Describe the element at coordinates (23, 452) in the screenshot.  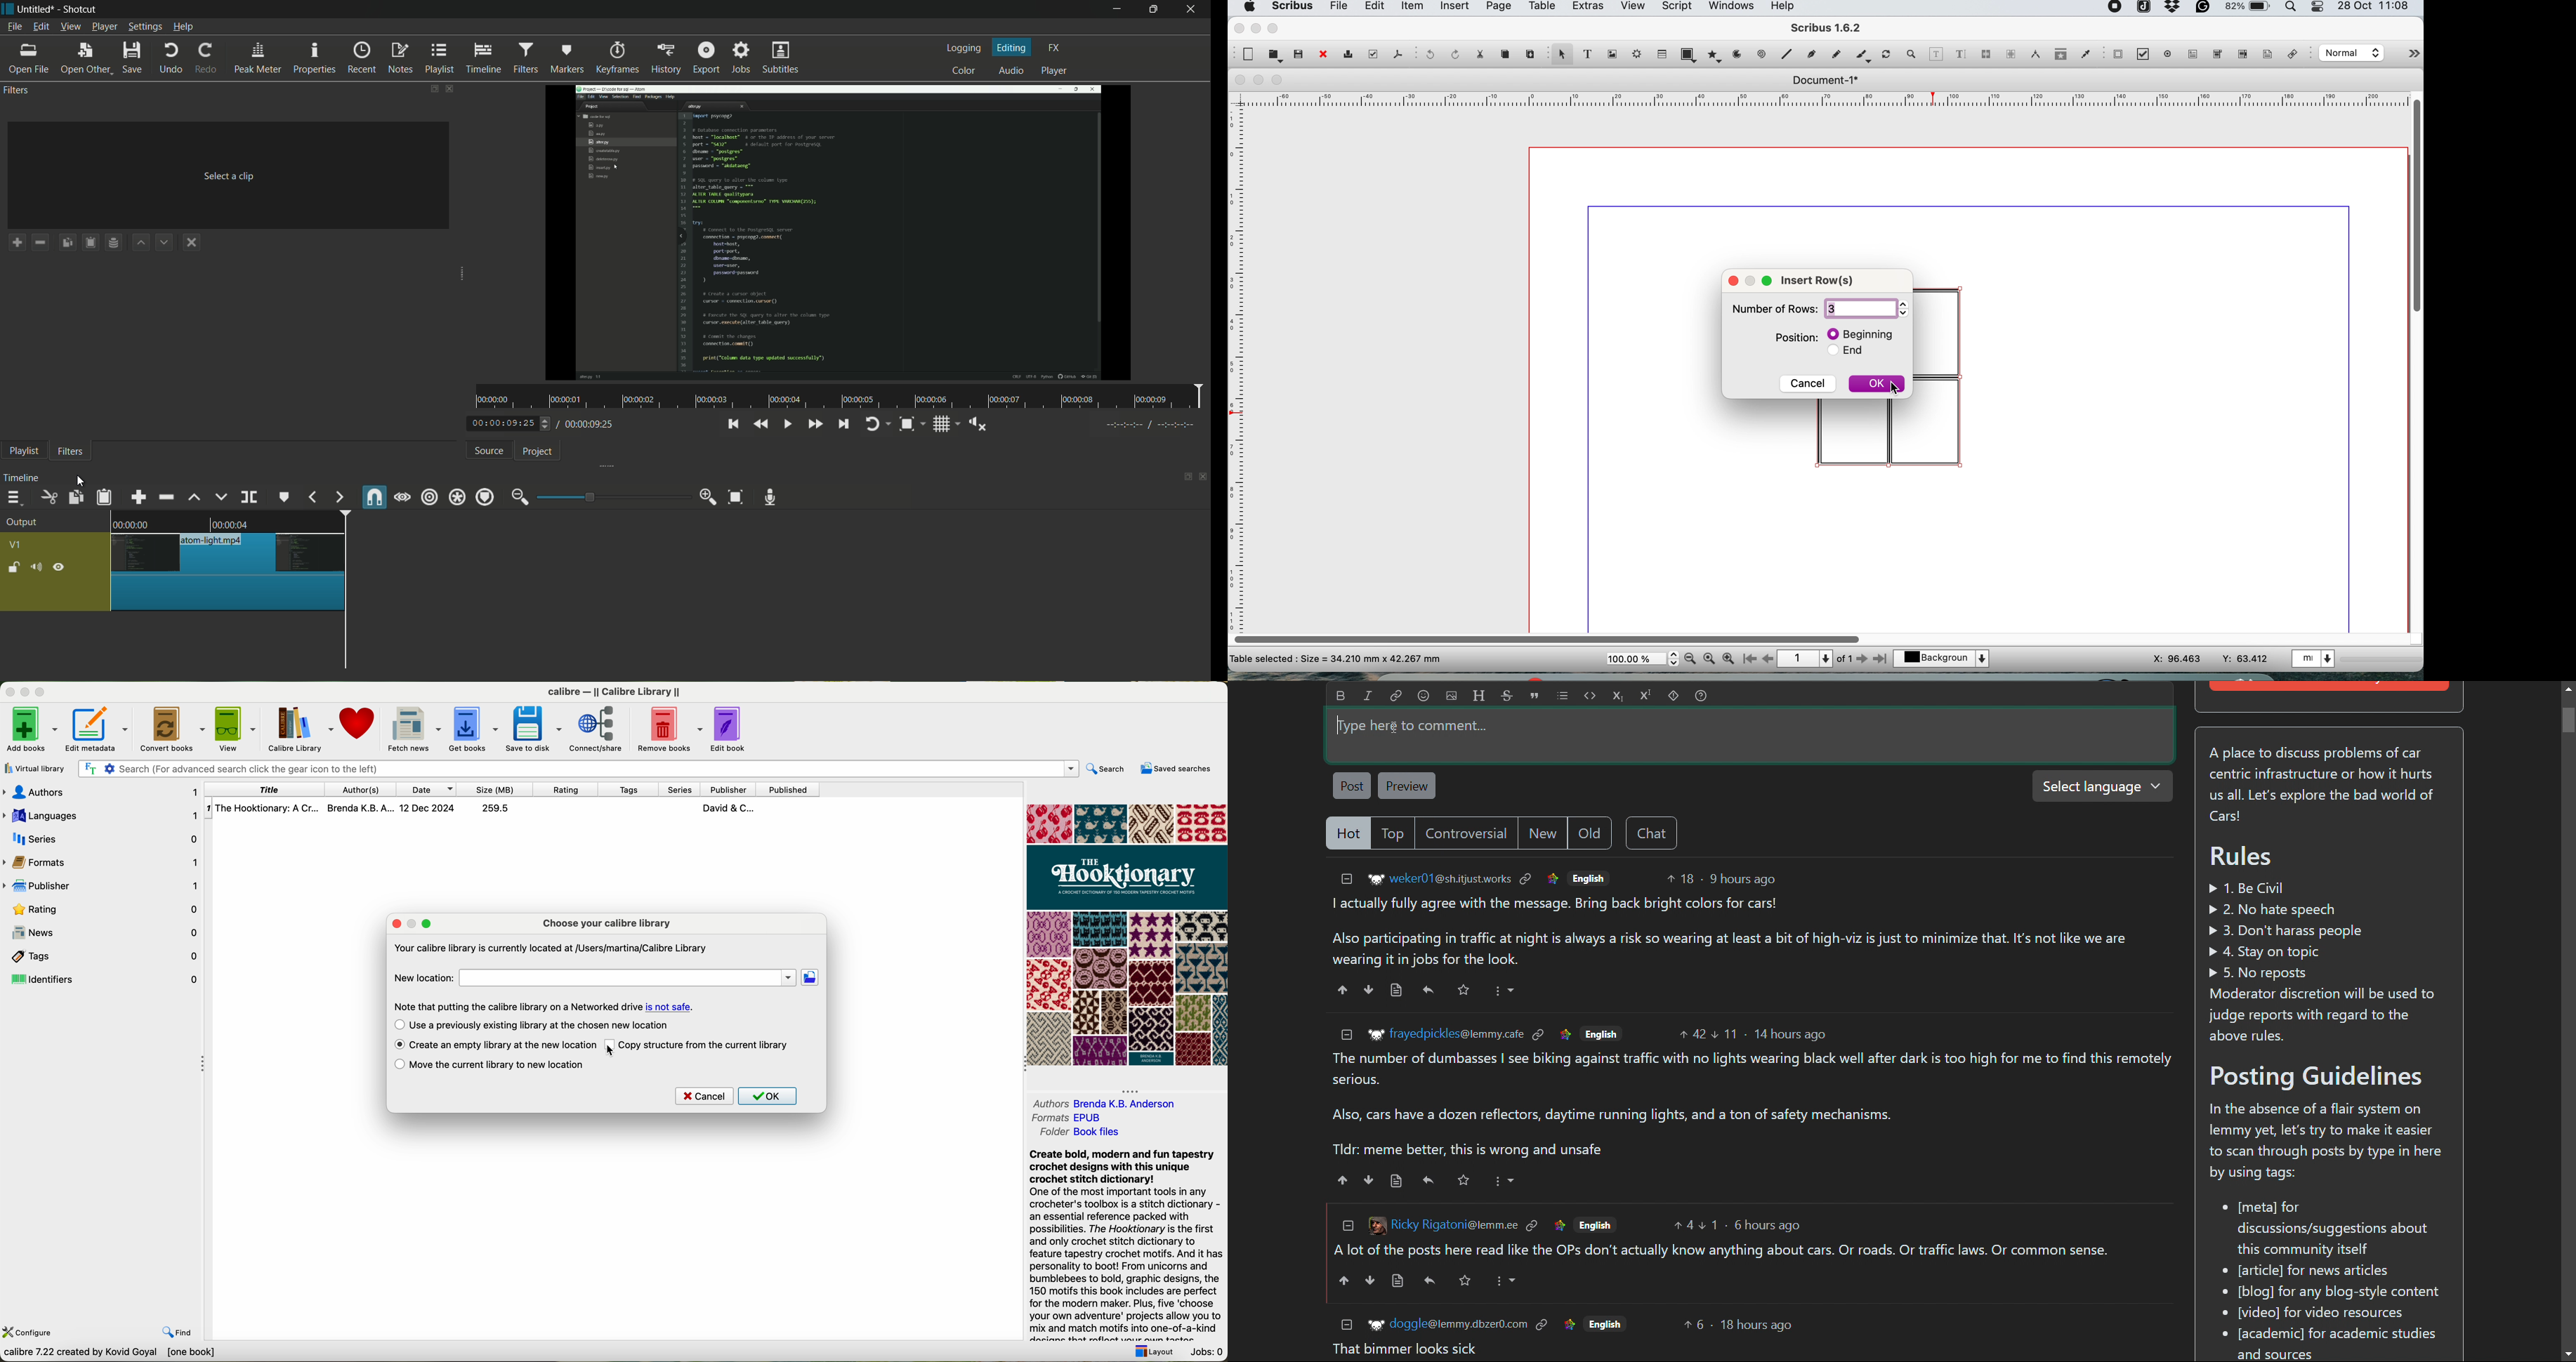
I see `playlist` at that location.